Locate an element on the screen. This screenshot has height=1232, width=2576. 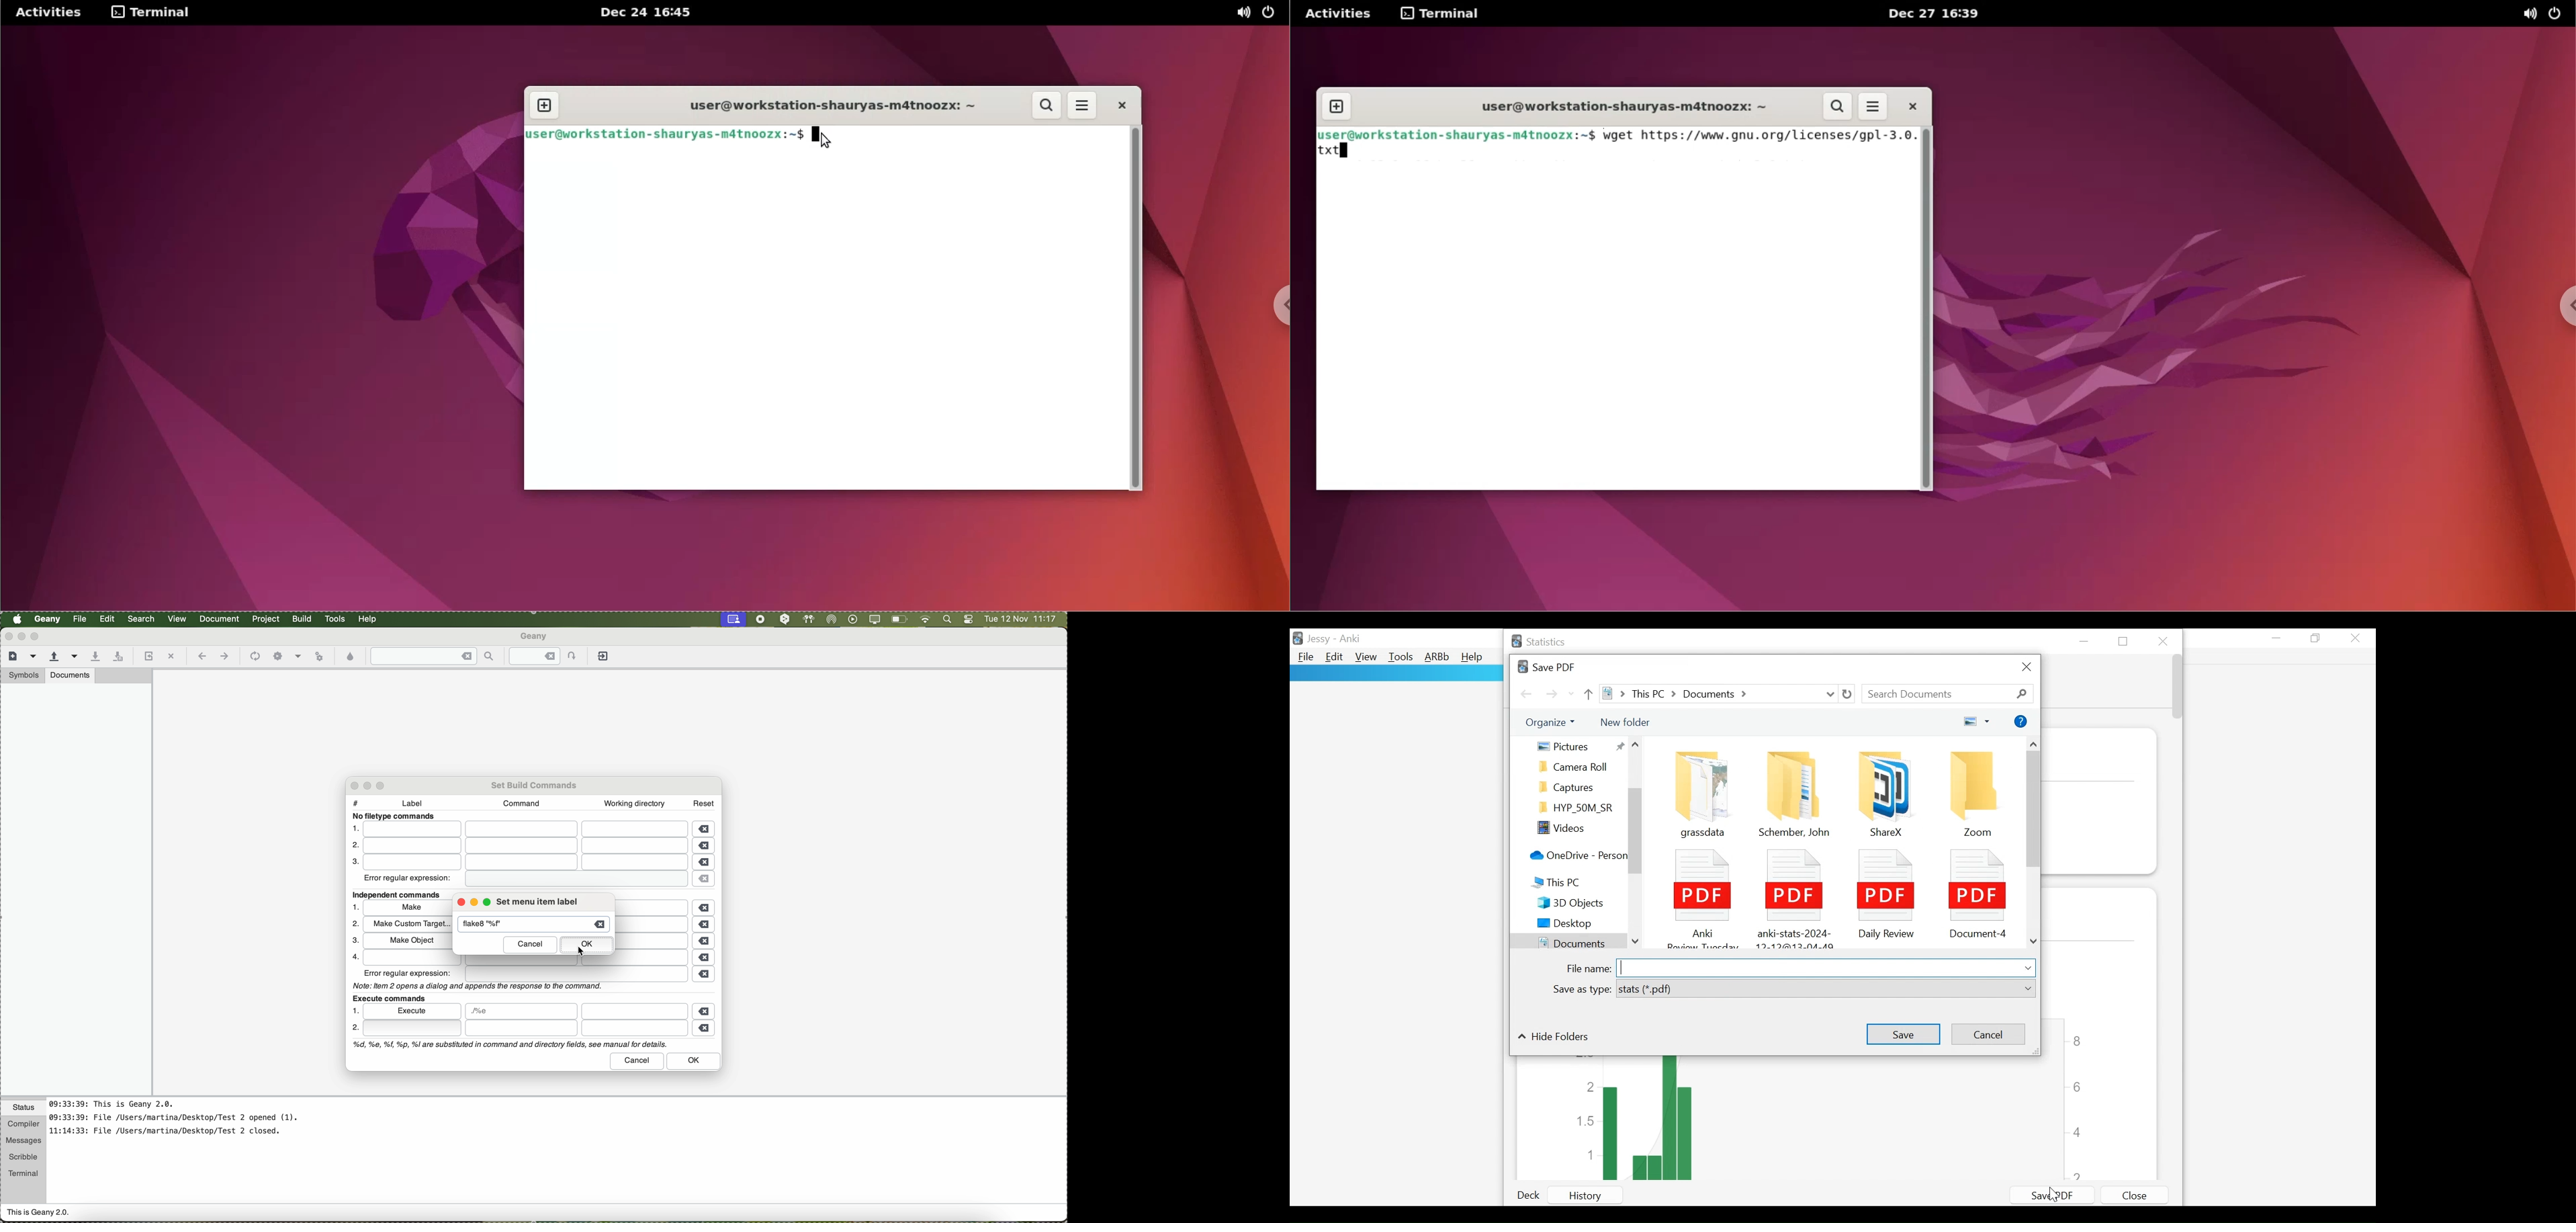
jump to the entered line number is located at coordinates (548, 656).